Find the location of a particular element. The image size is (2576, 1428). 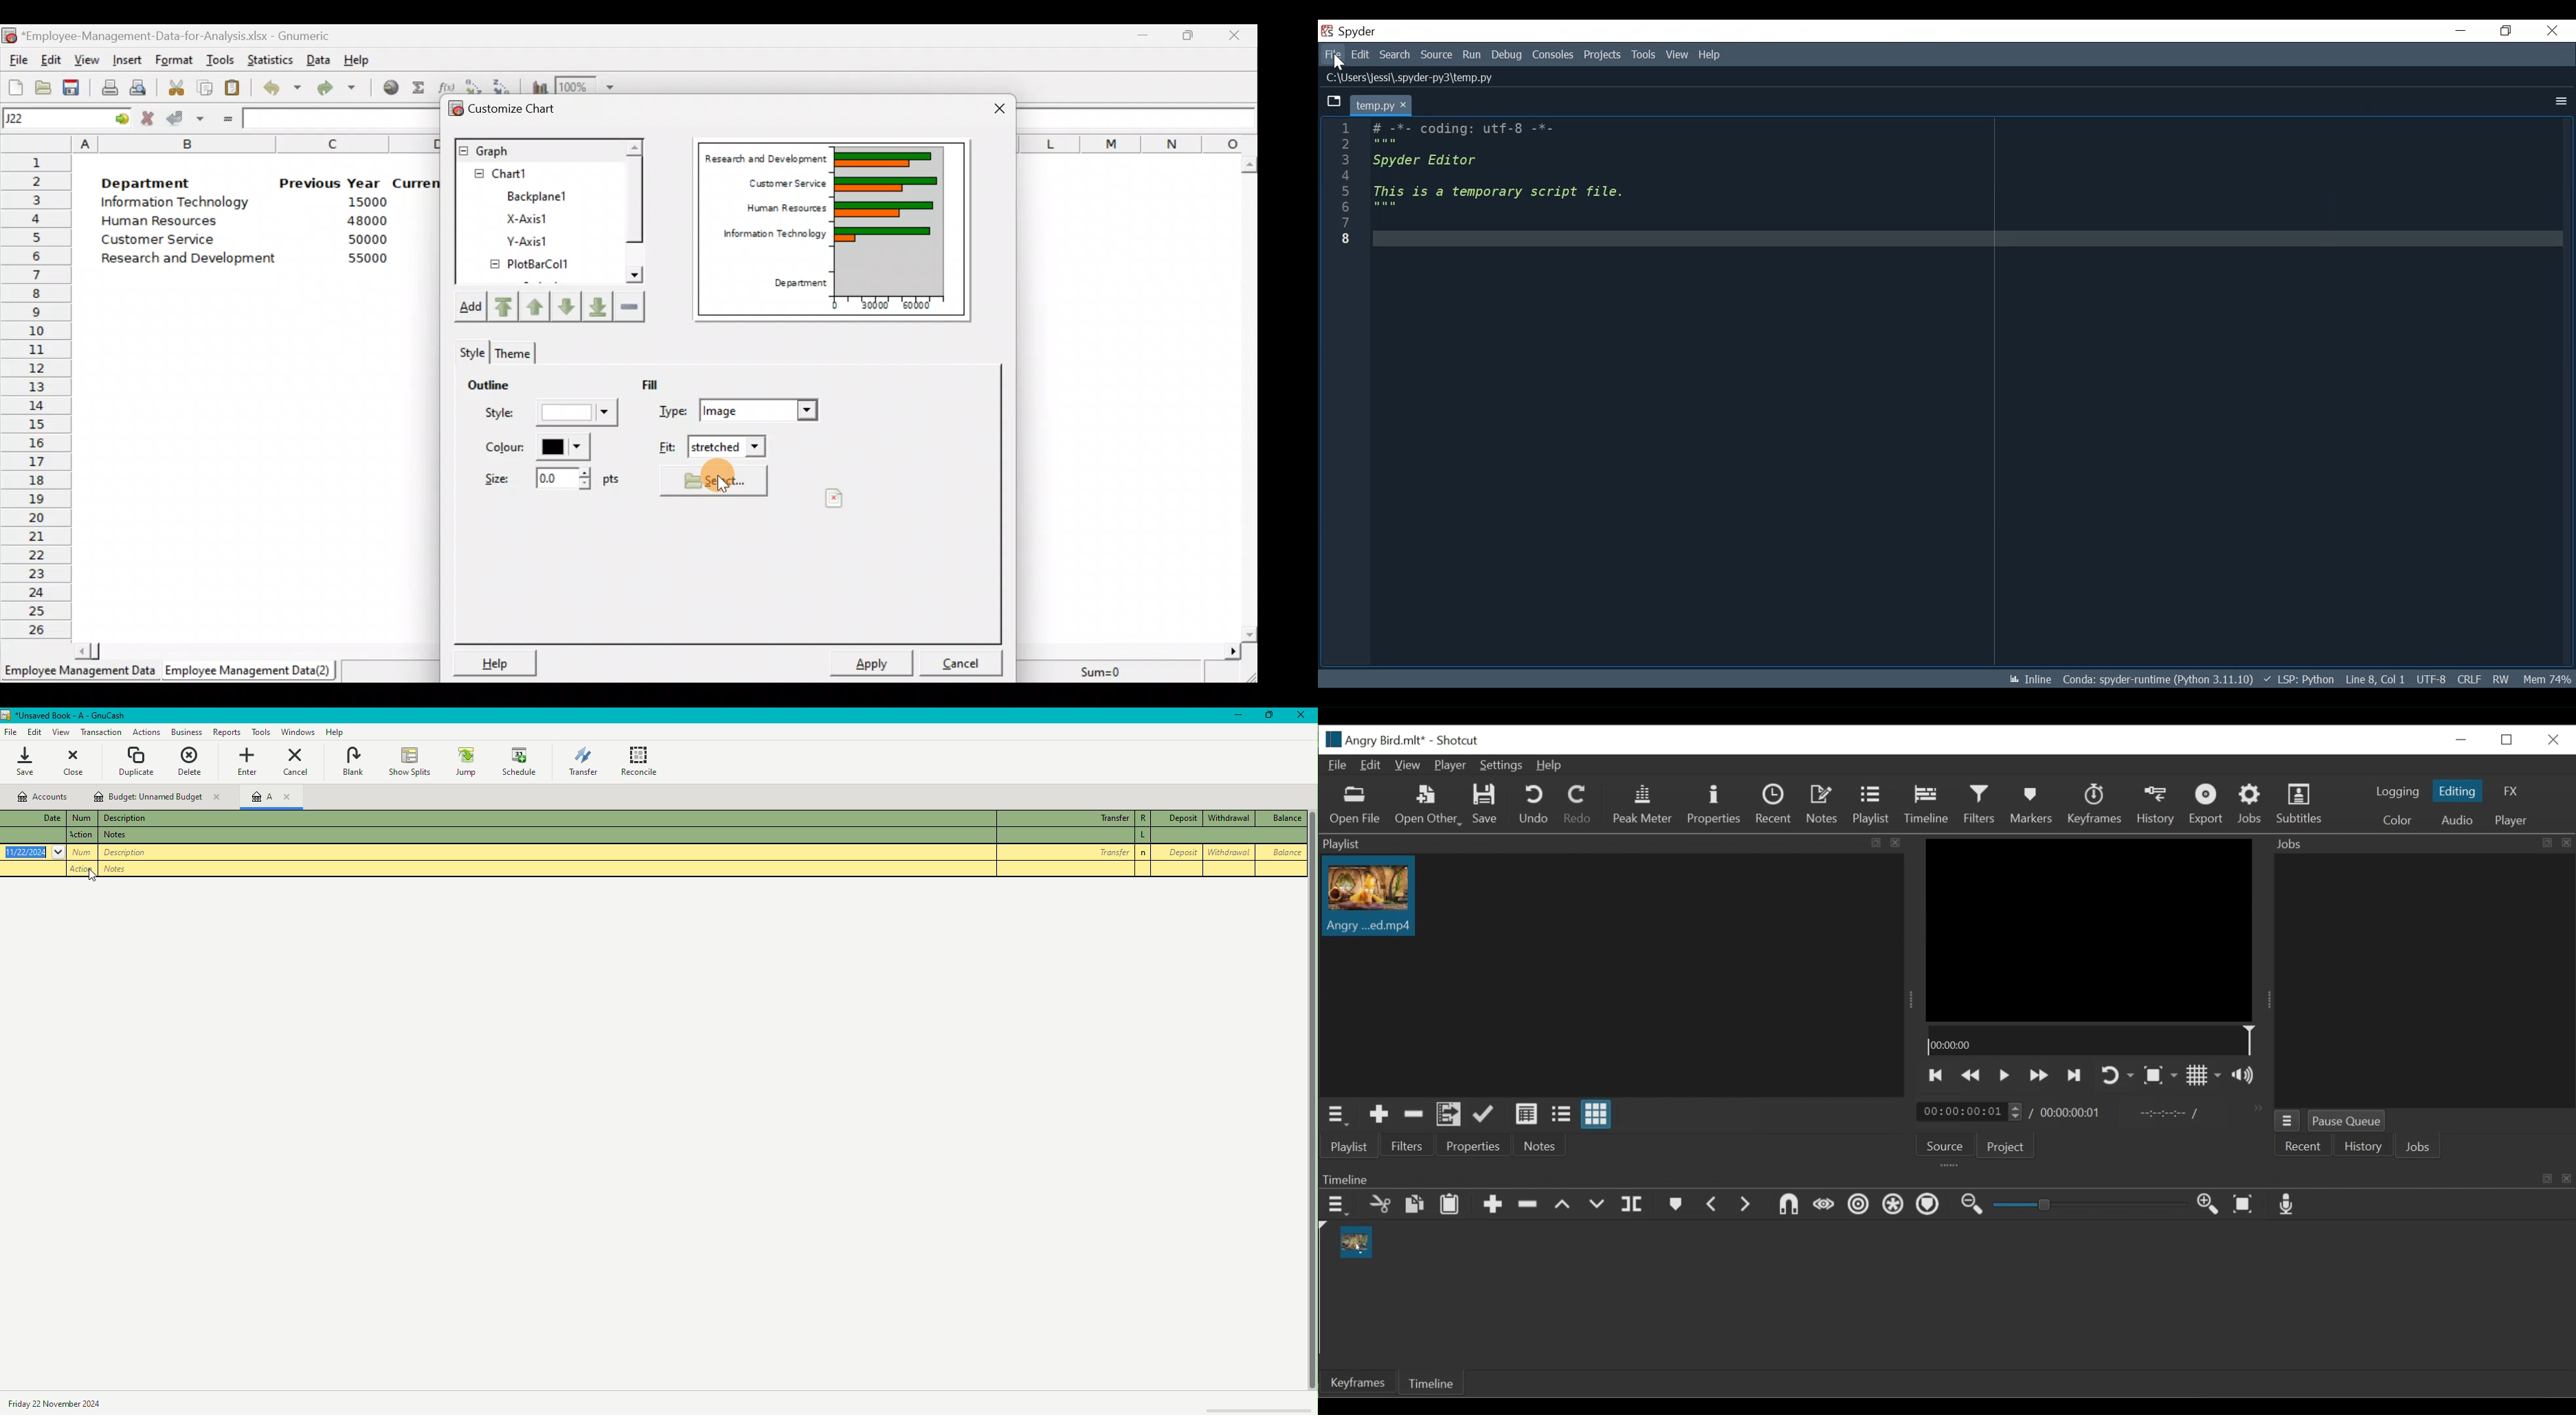

Scrub while dragging is located at coordinates (1824, 1205).